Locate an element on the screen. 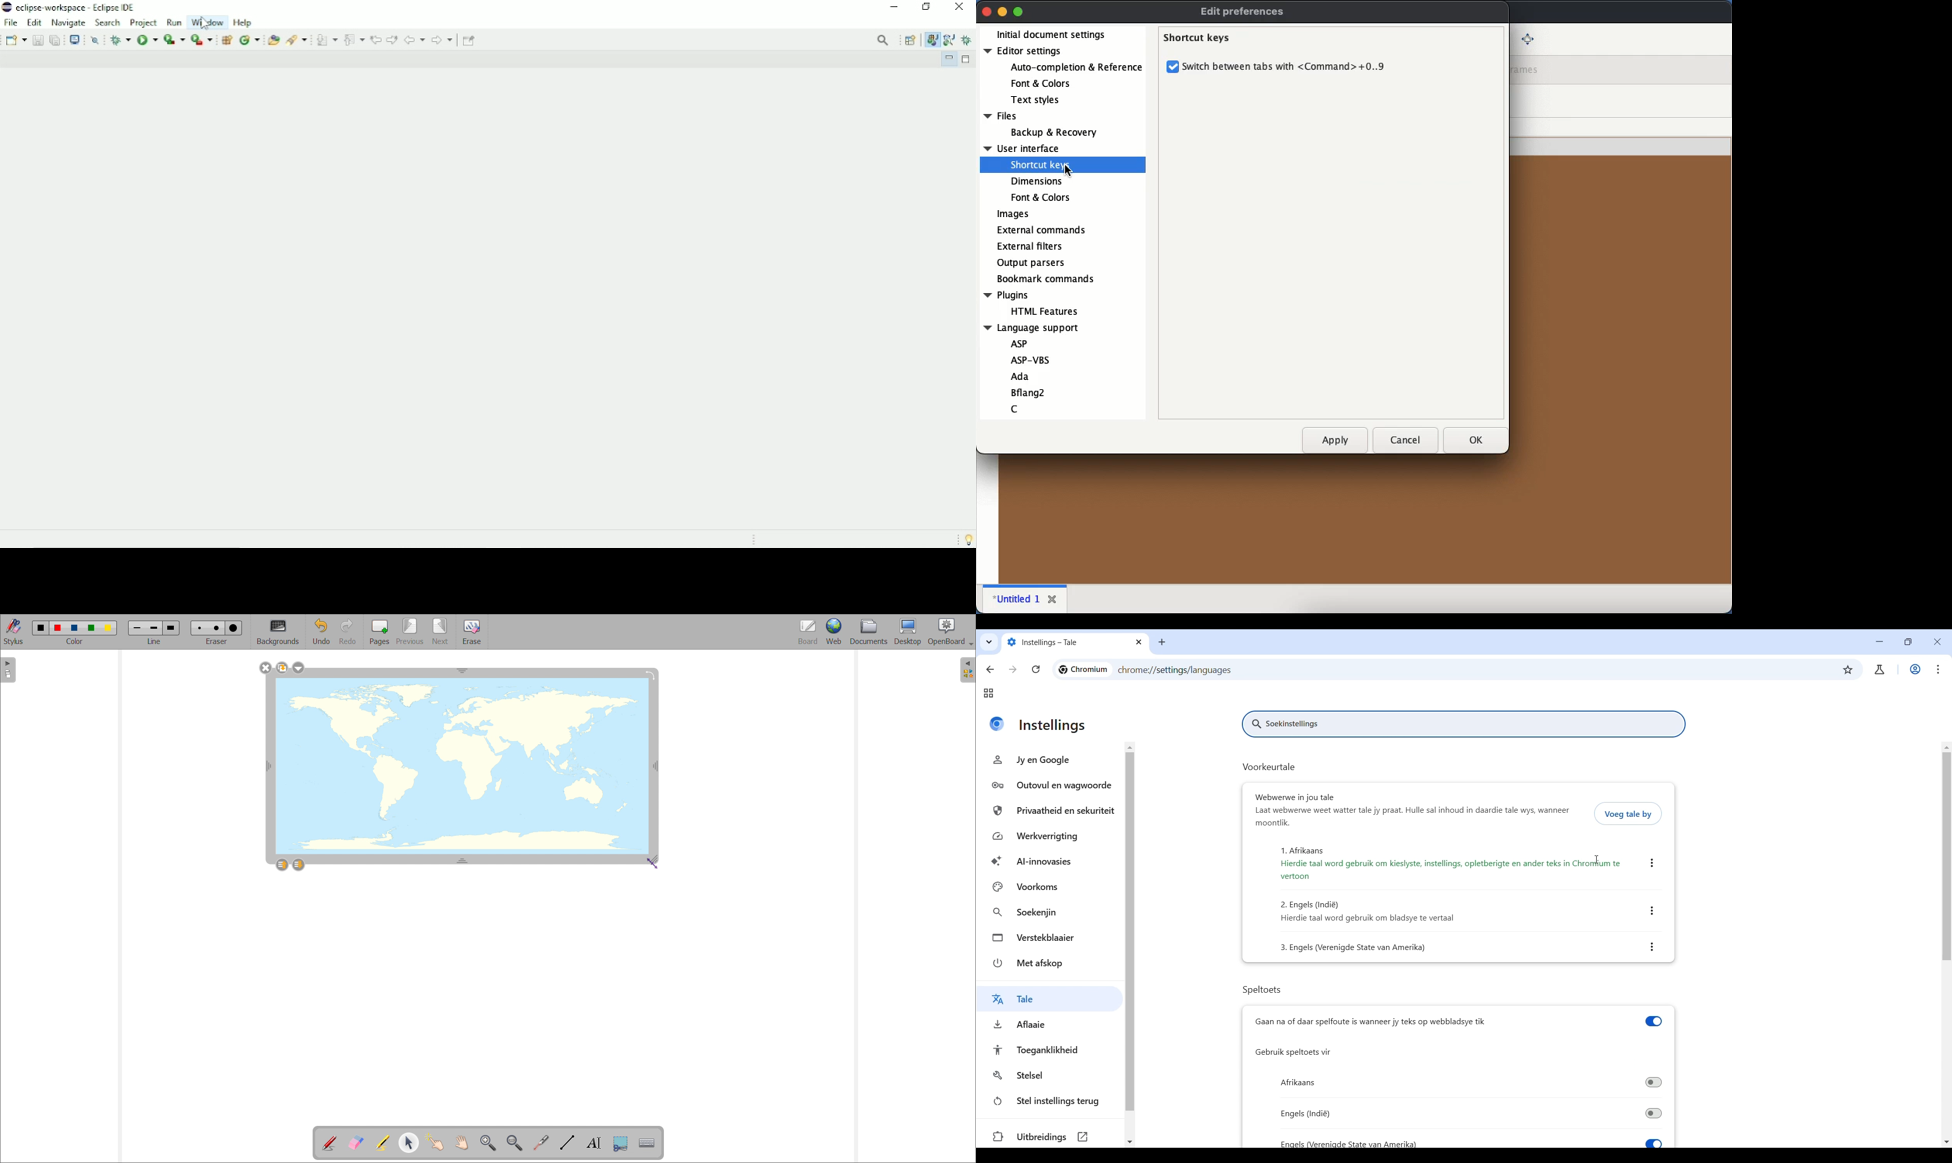 The image size is (1960, 1176). small is located at coordinates (200, 628).